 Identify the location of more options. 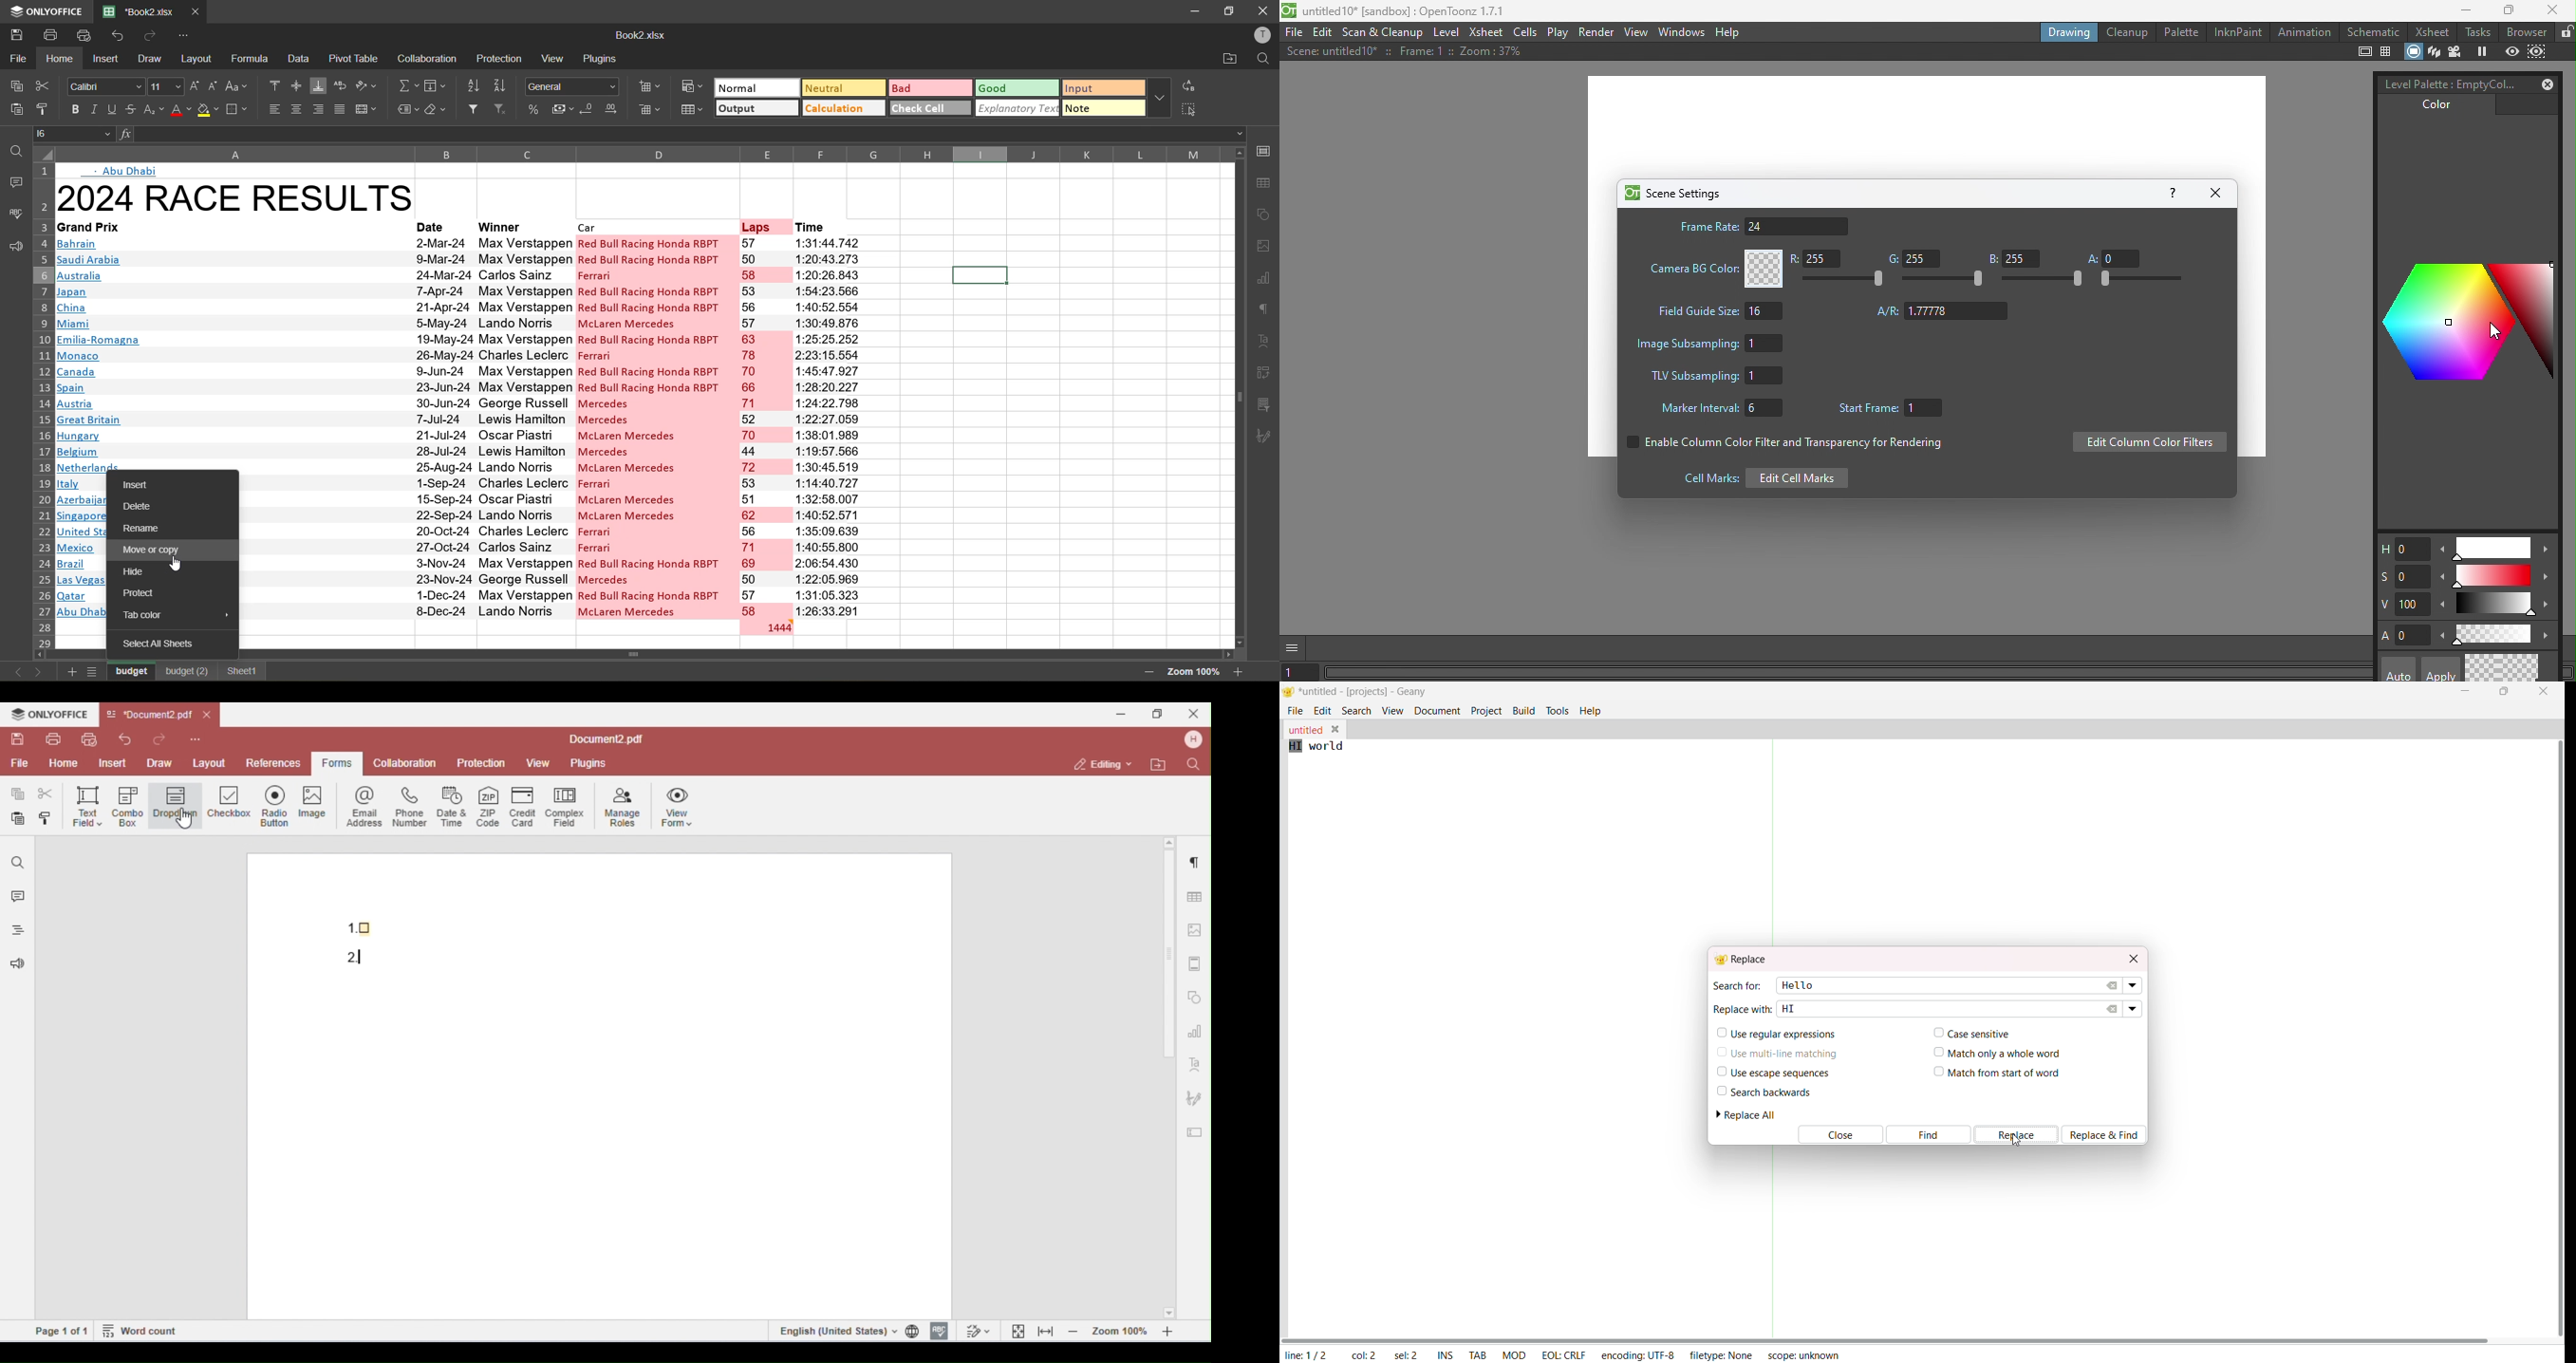
(1160, 98).